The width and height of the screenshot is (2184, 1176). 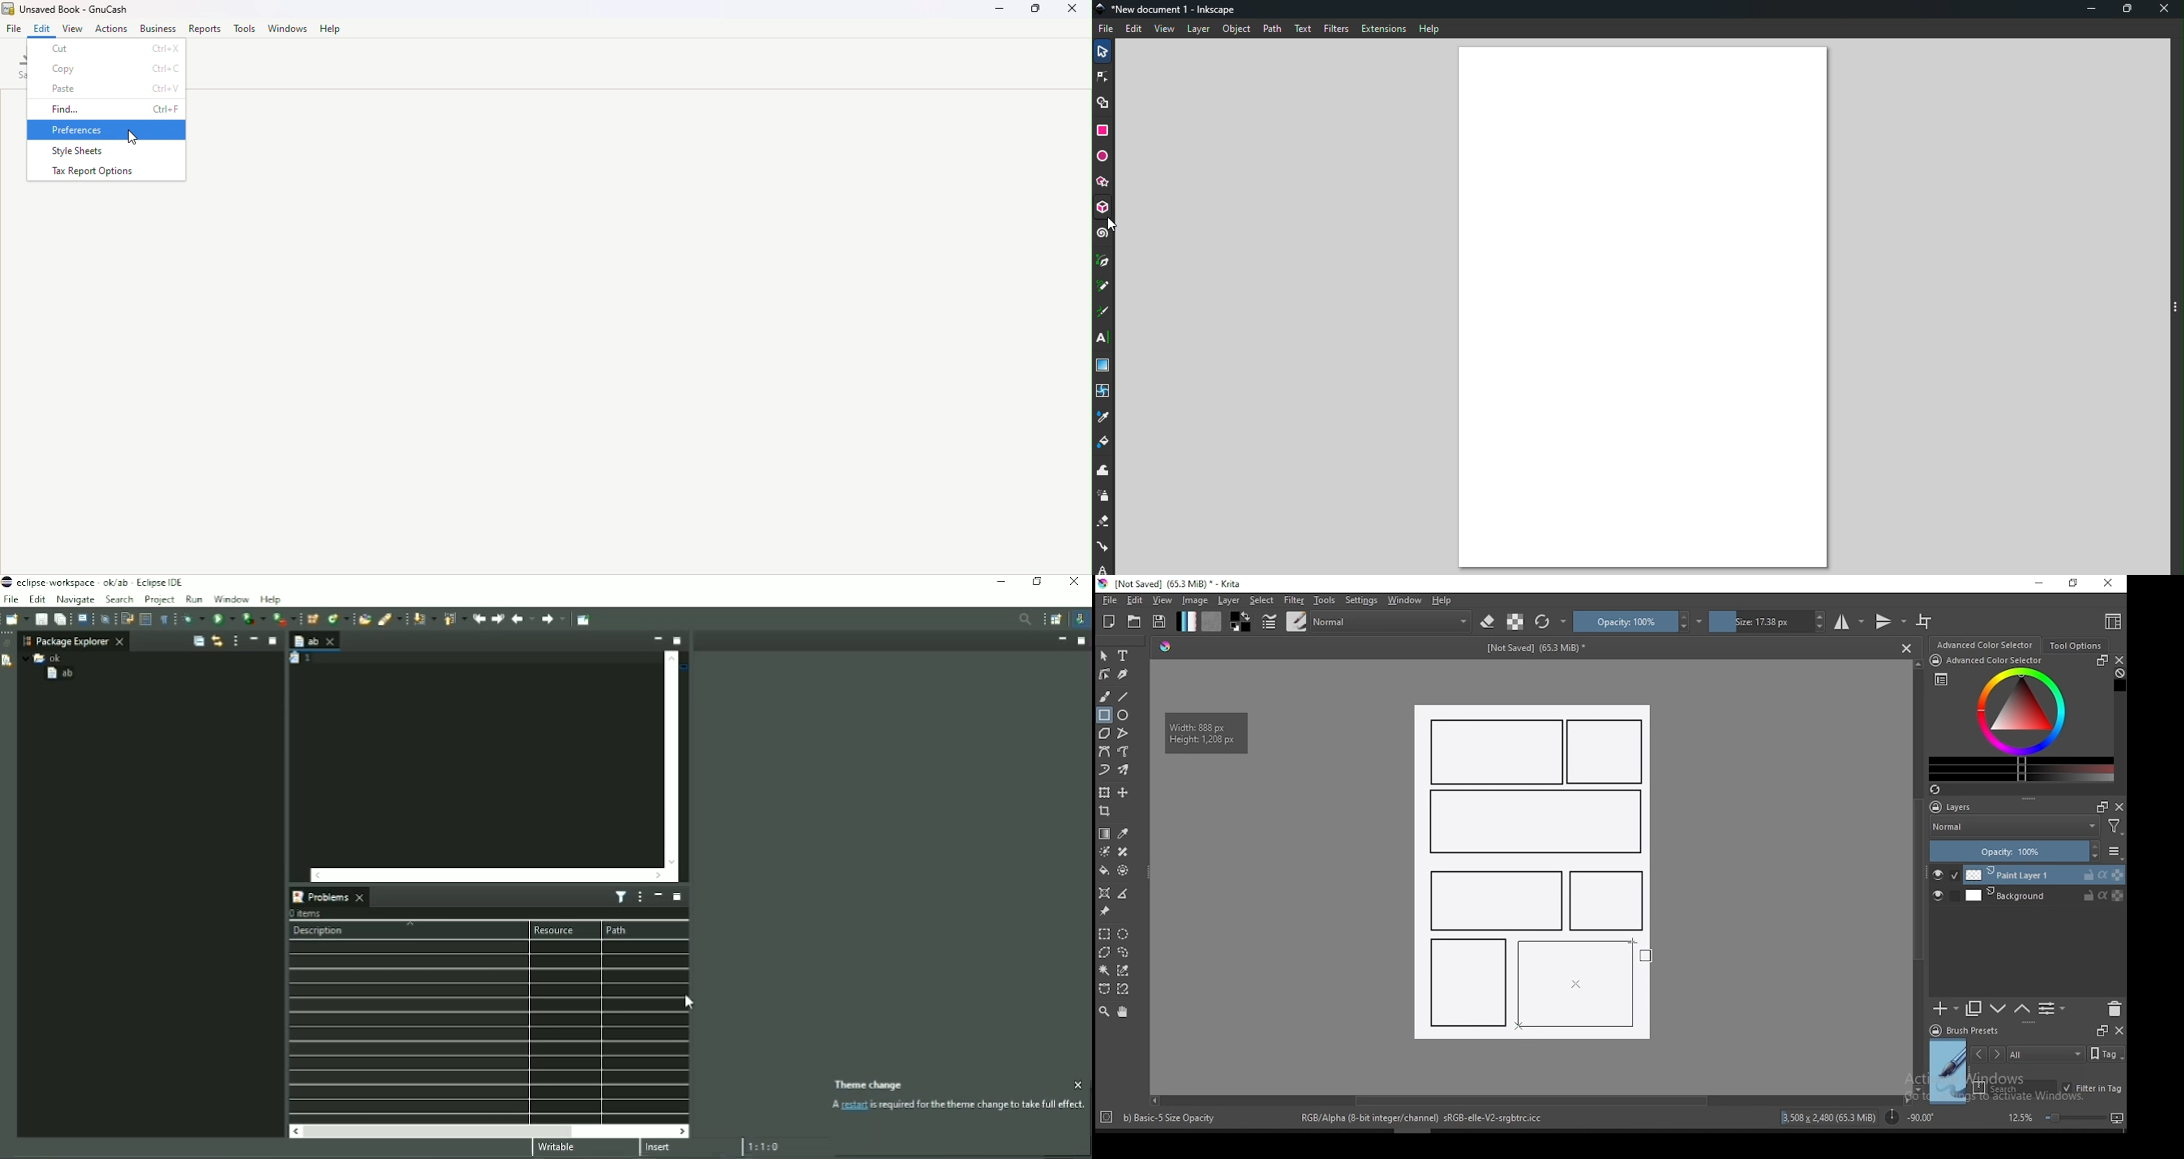 I want to click on Spiral tool, so click(x=1103, y=237).